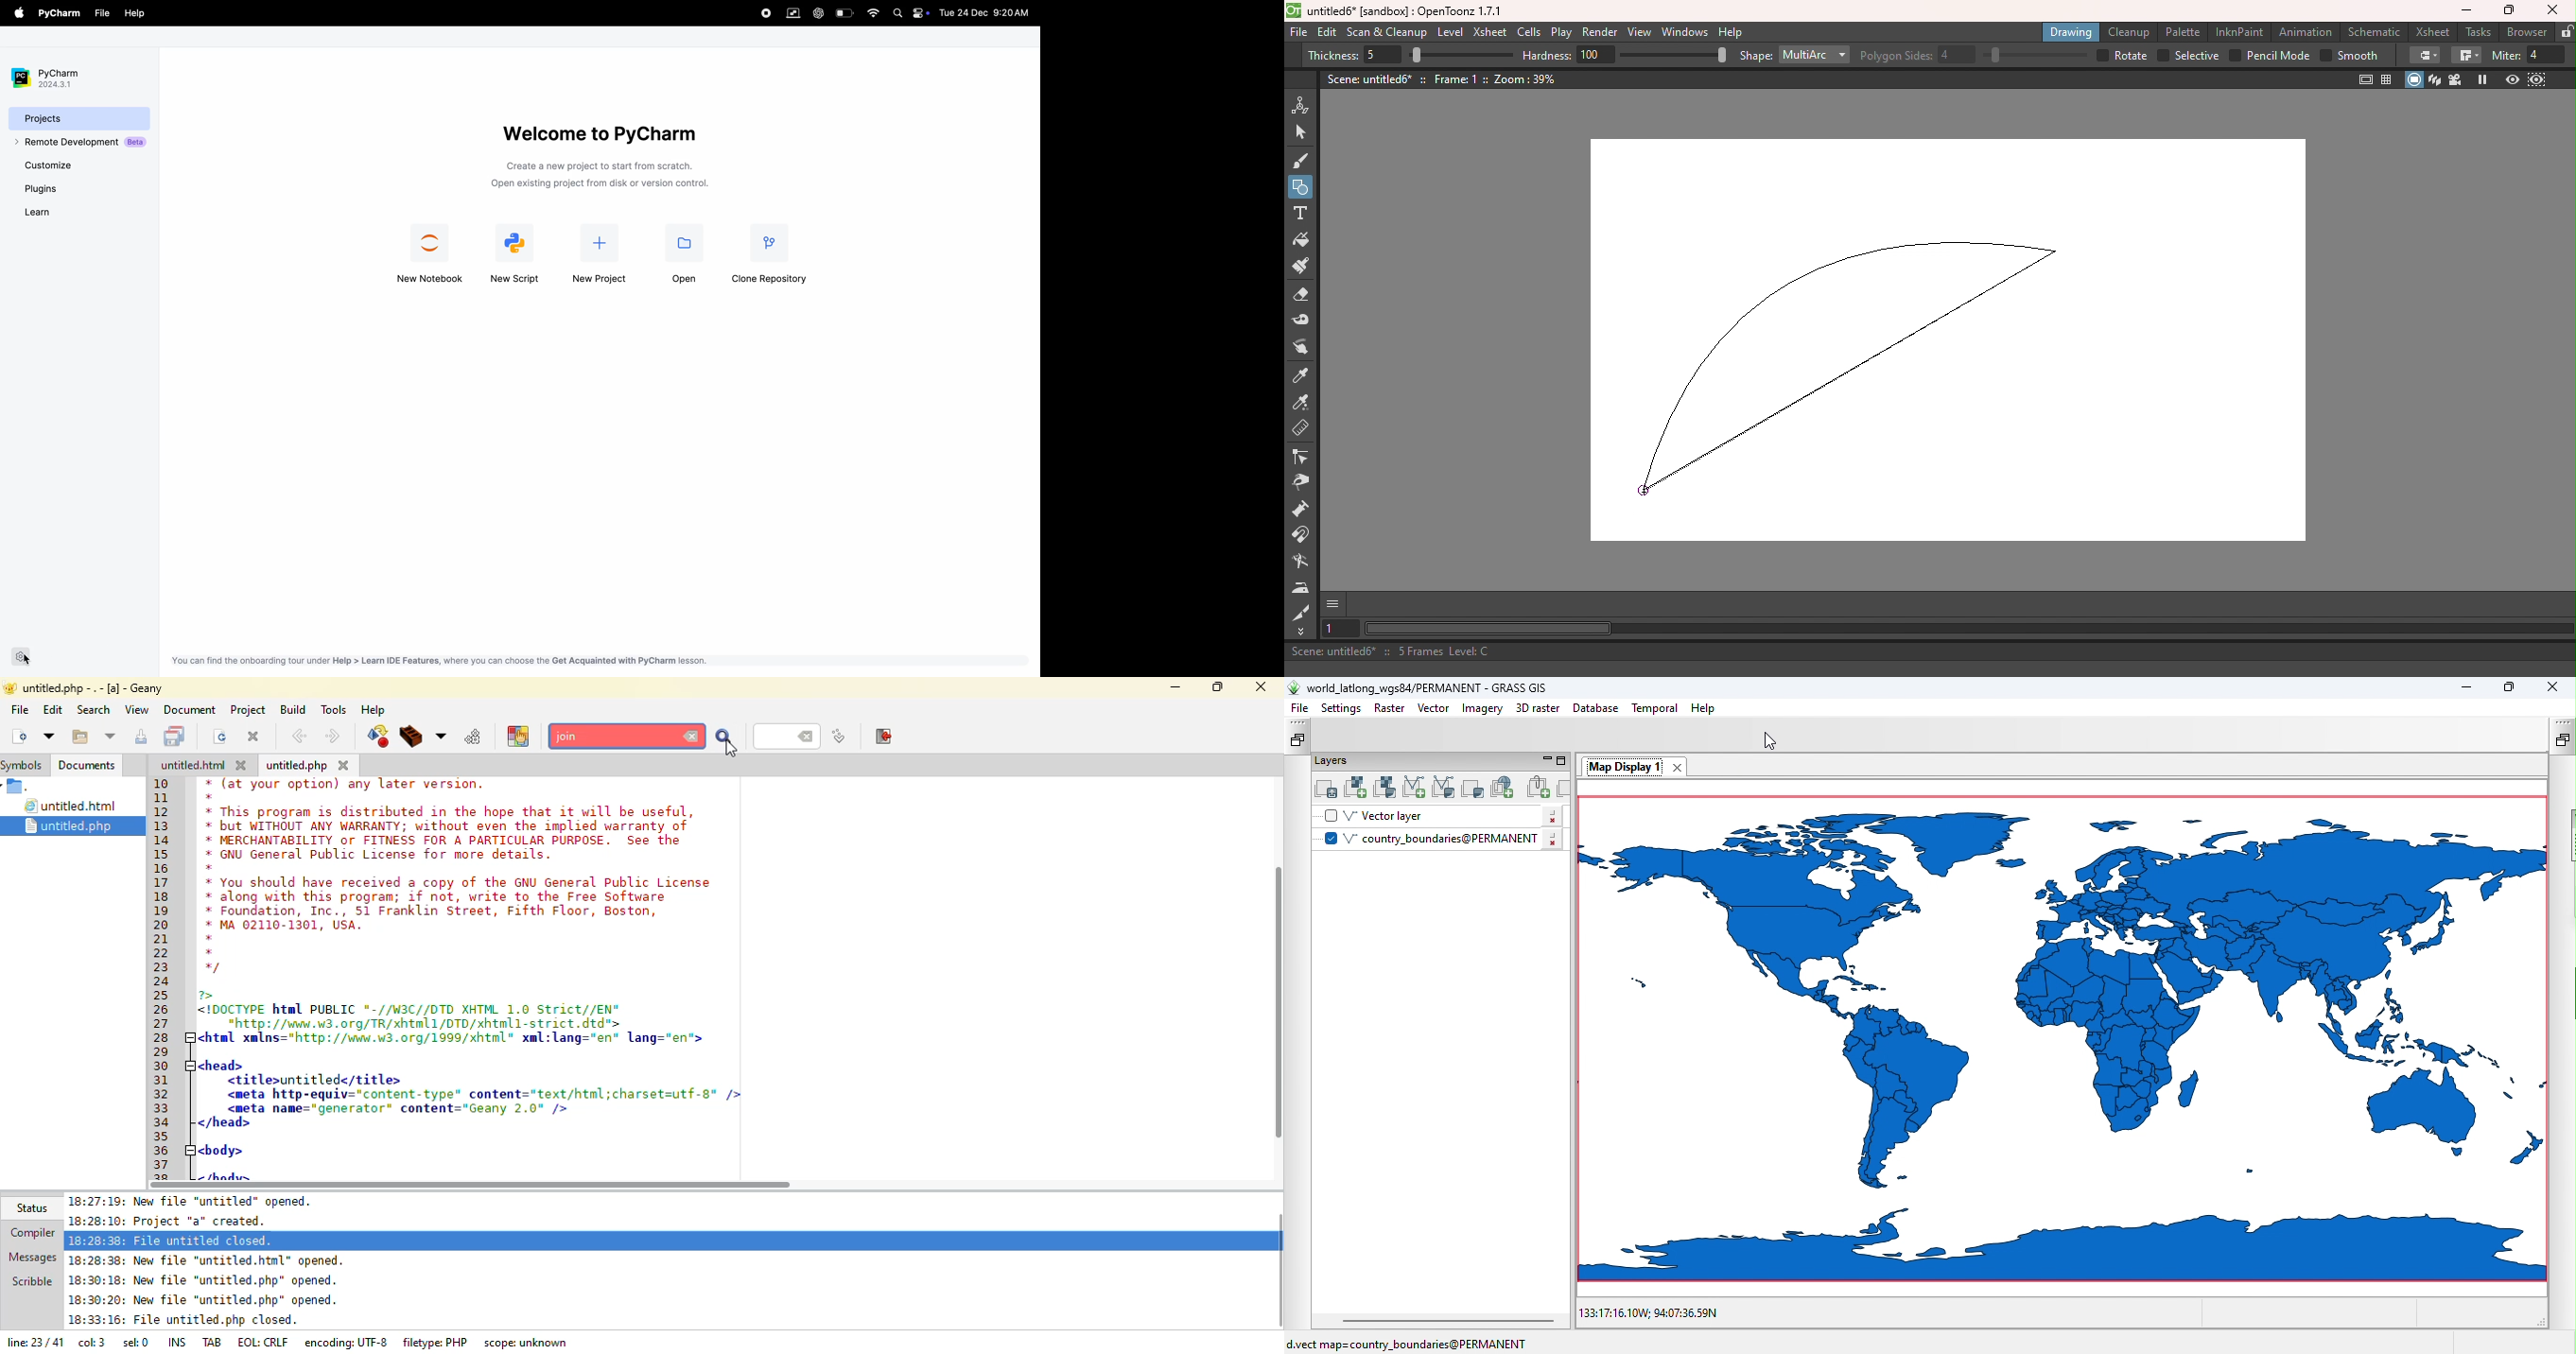 The image size is (2576, 1372). I want to click on Join, so click(2465, 56).